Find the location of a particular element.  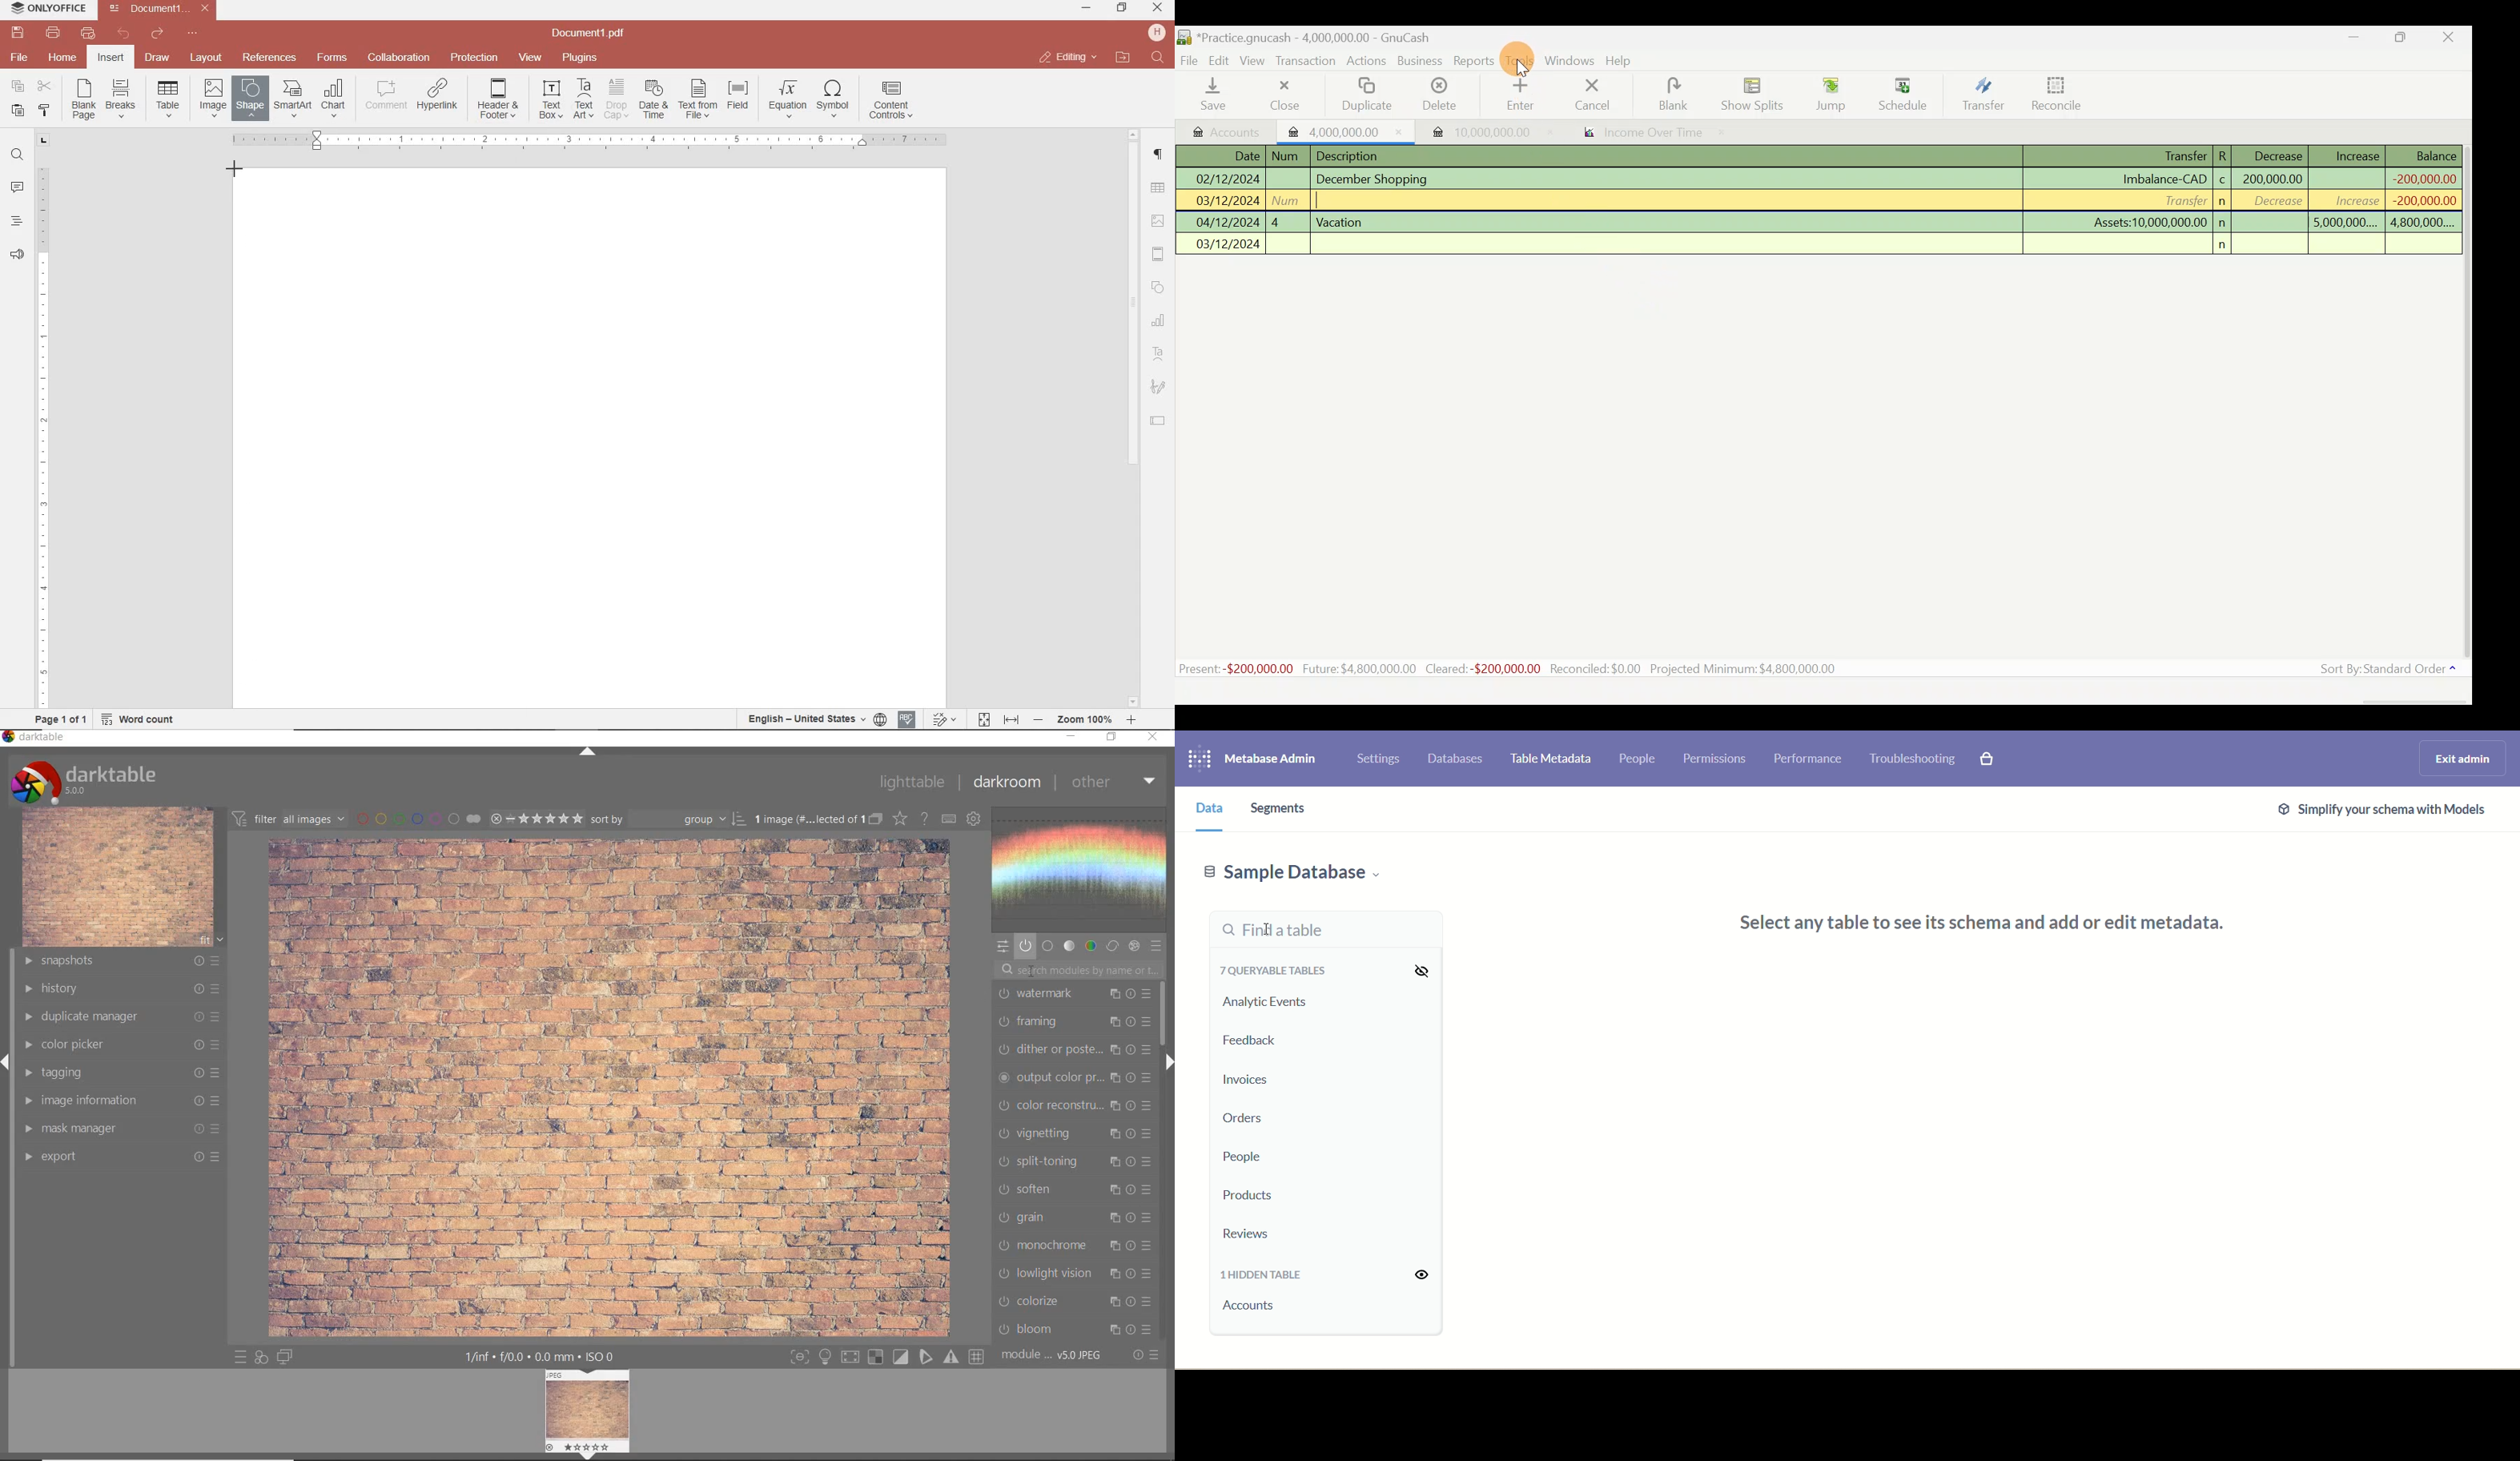

other is located at coordinates (1114, 783).